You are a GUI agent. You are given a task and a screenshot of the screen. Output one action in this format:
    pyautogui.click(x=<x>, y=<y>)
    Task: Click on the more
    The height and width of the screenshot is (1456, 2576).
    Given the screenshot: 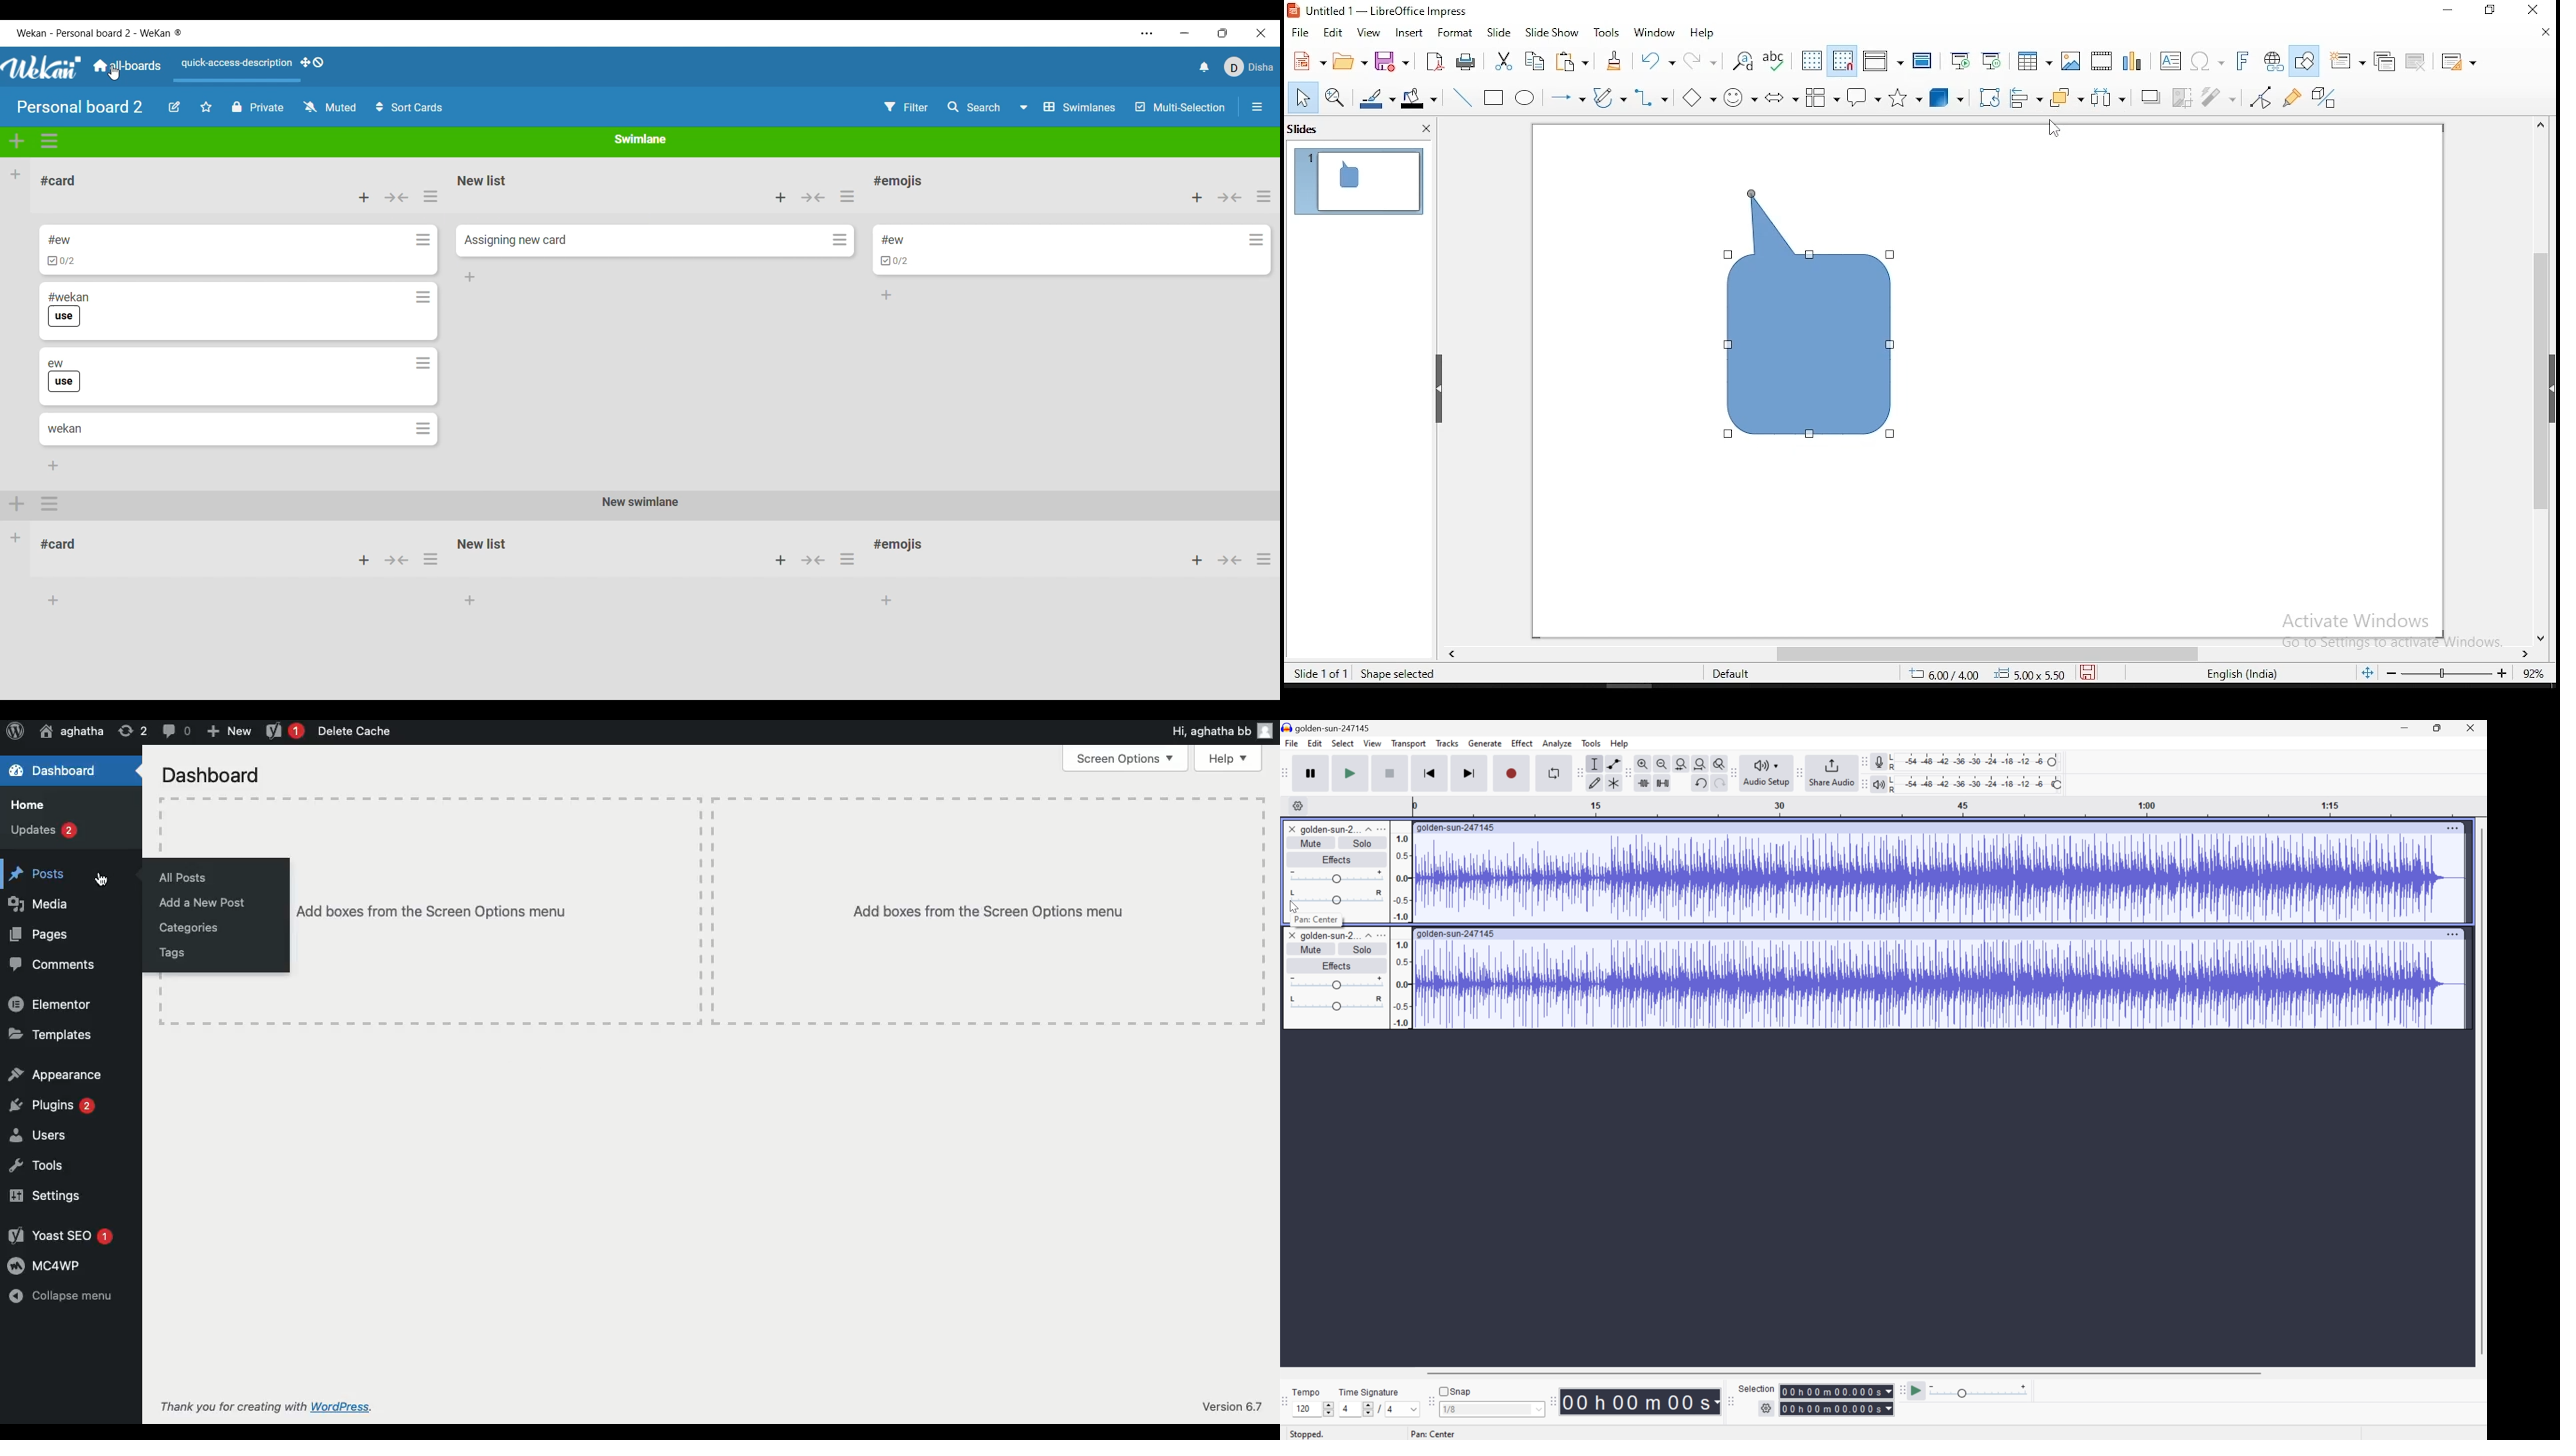 What is the action you would take?
    pyautogui.click(x=1385, y=829)
    